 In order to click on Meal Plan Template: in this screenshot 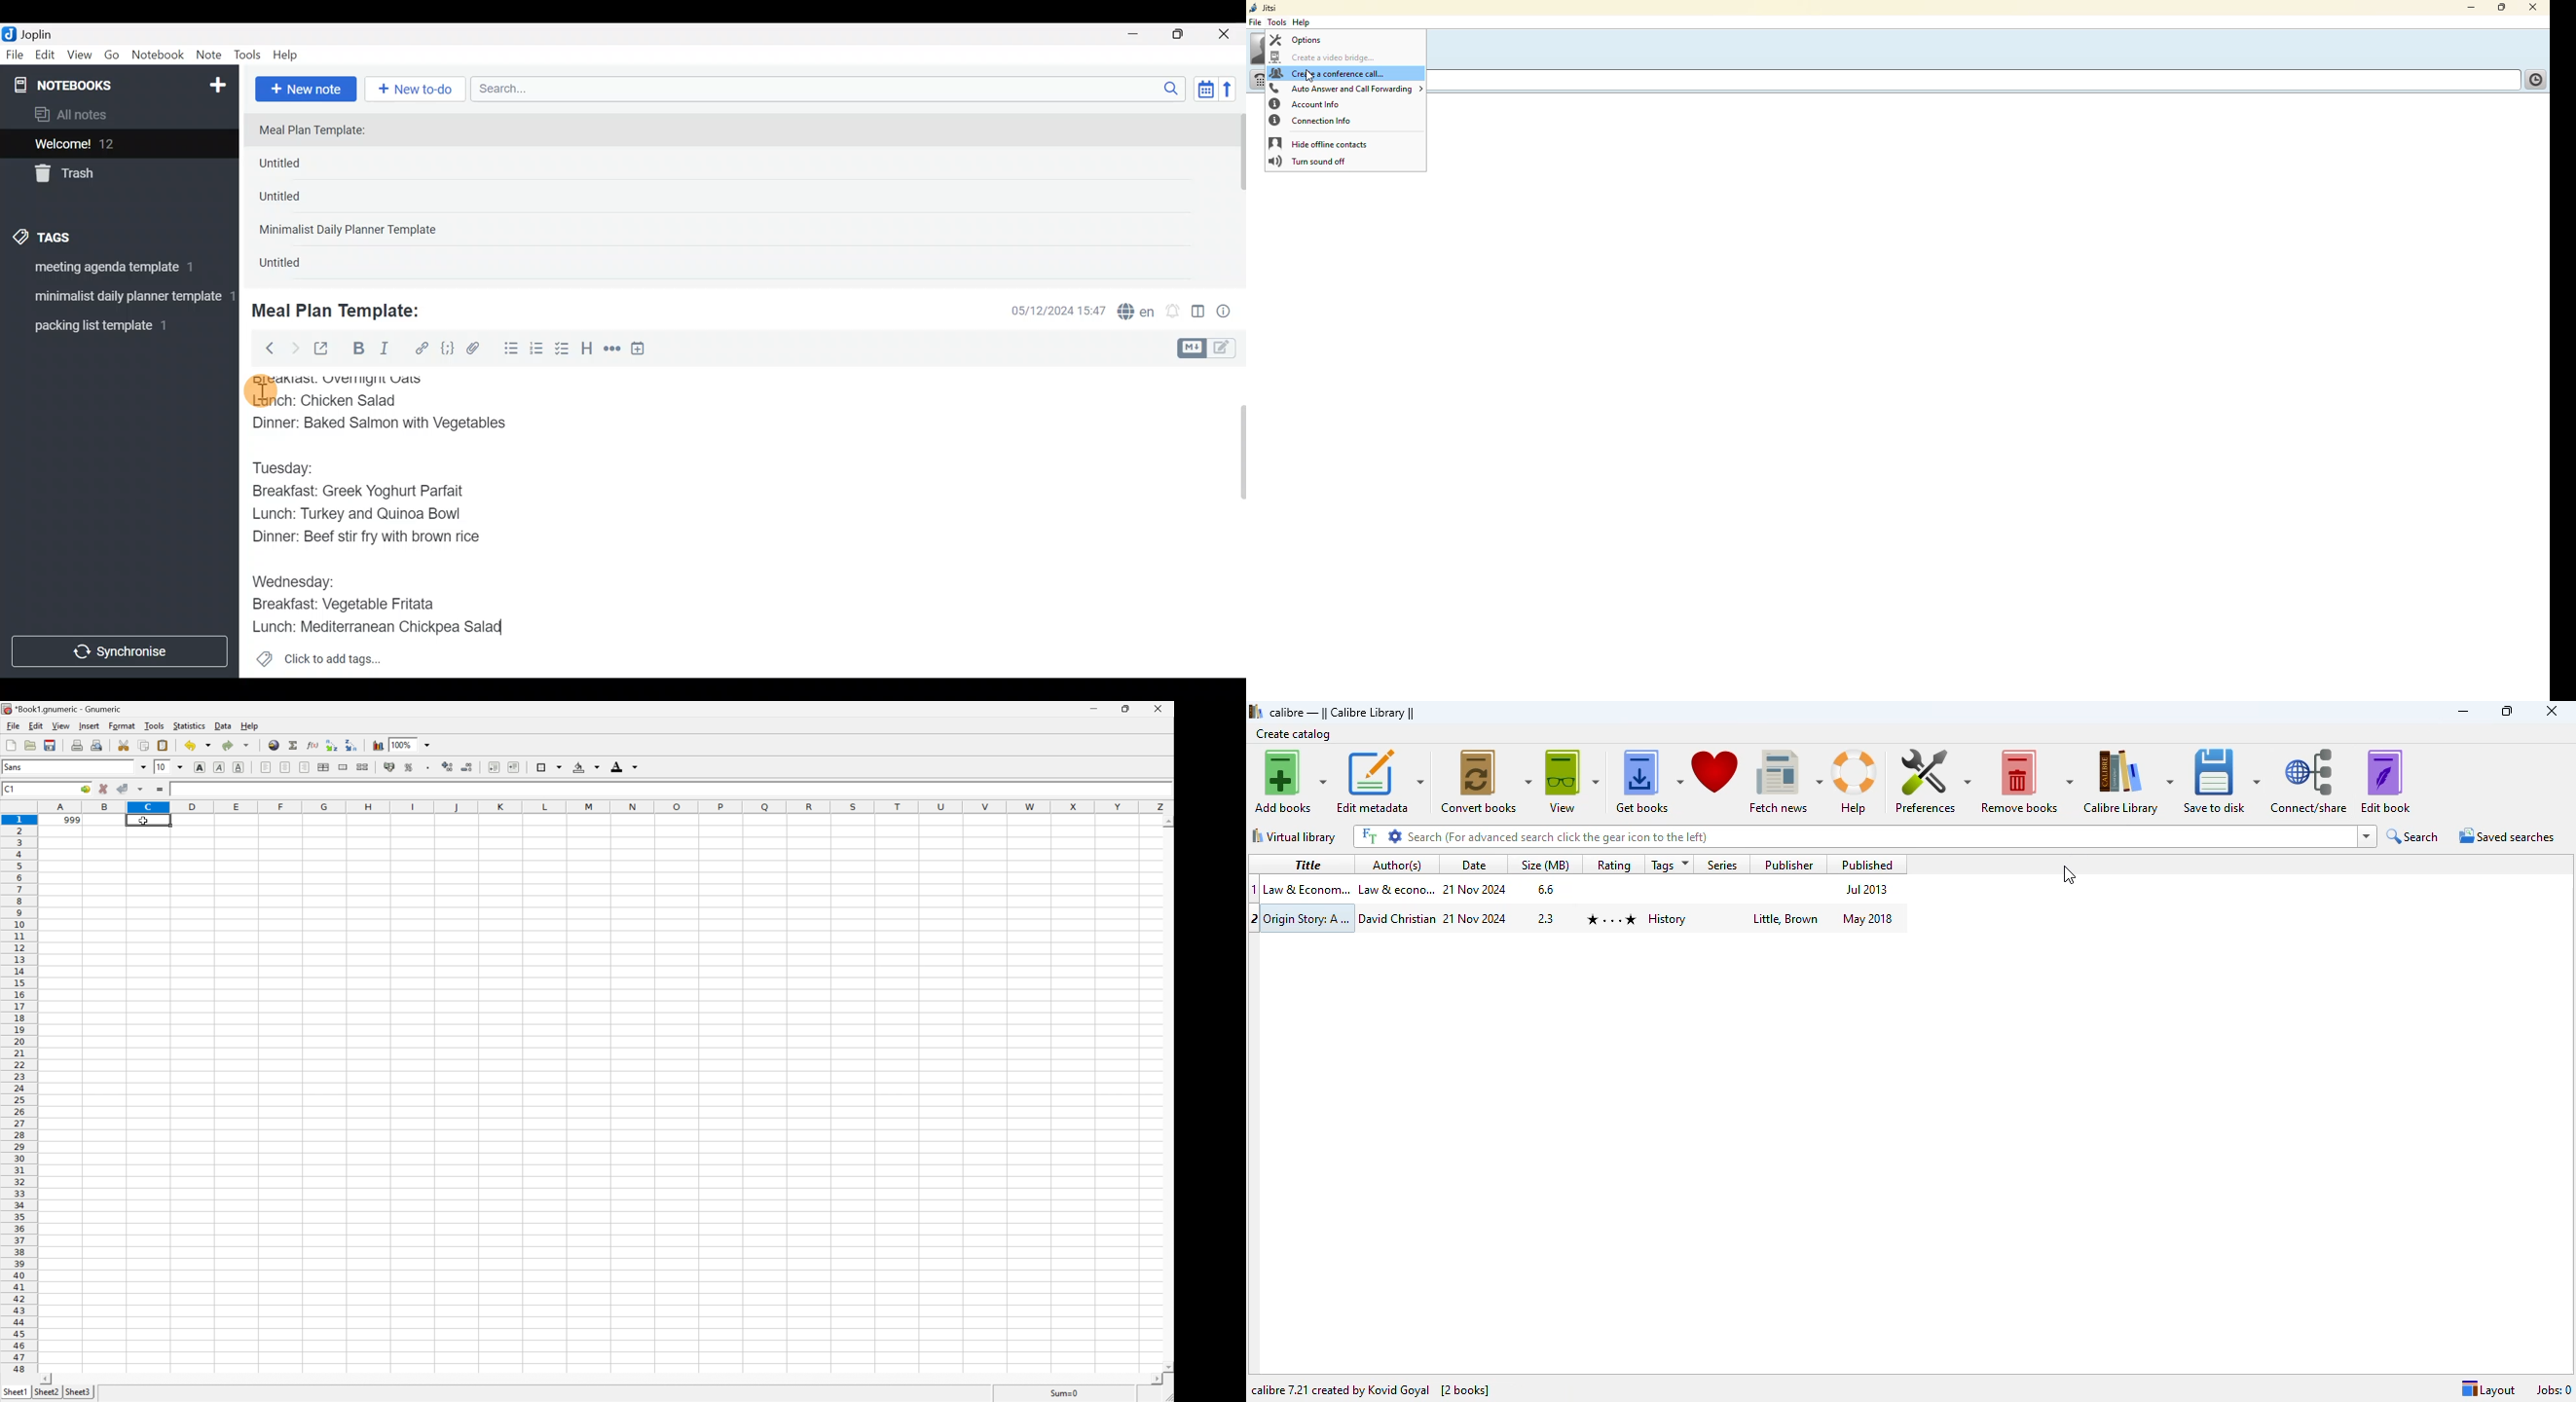, I will do `click(320, 131)`.